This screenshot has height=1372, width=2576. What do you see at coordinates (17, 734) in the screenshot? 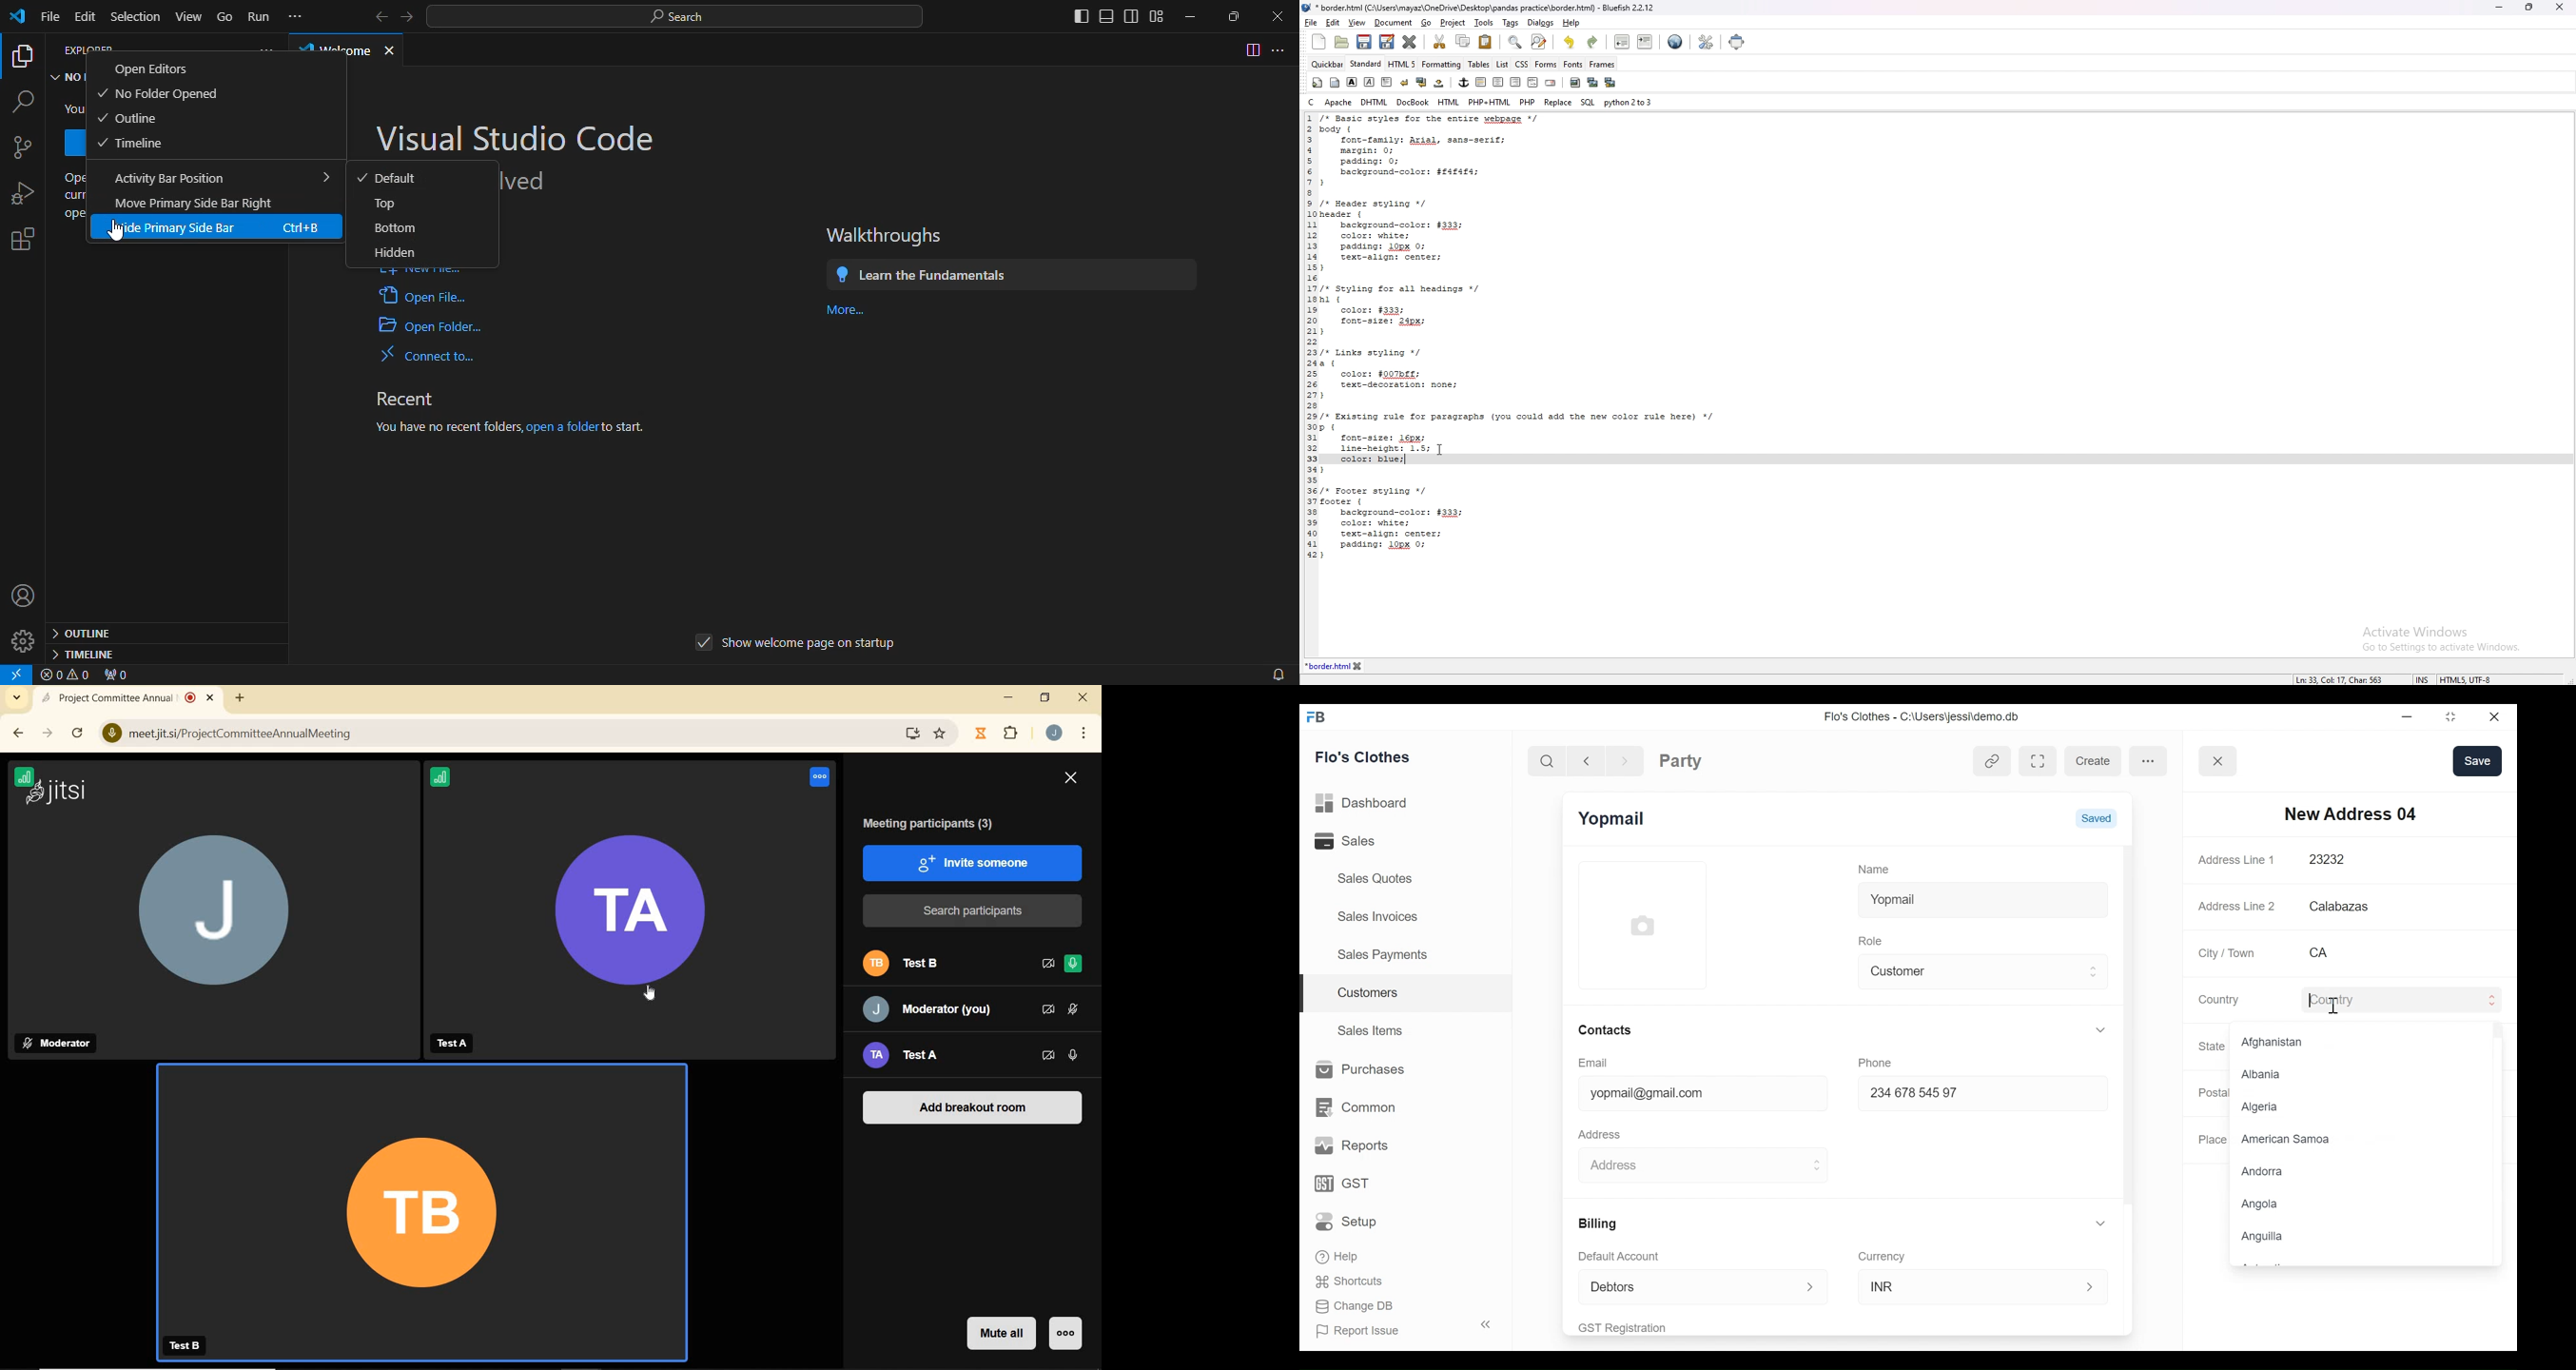
I see `BACK` at bounding box center [17, 734].